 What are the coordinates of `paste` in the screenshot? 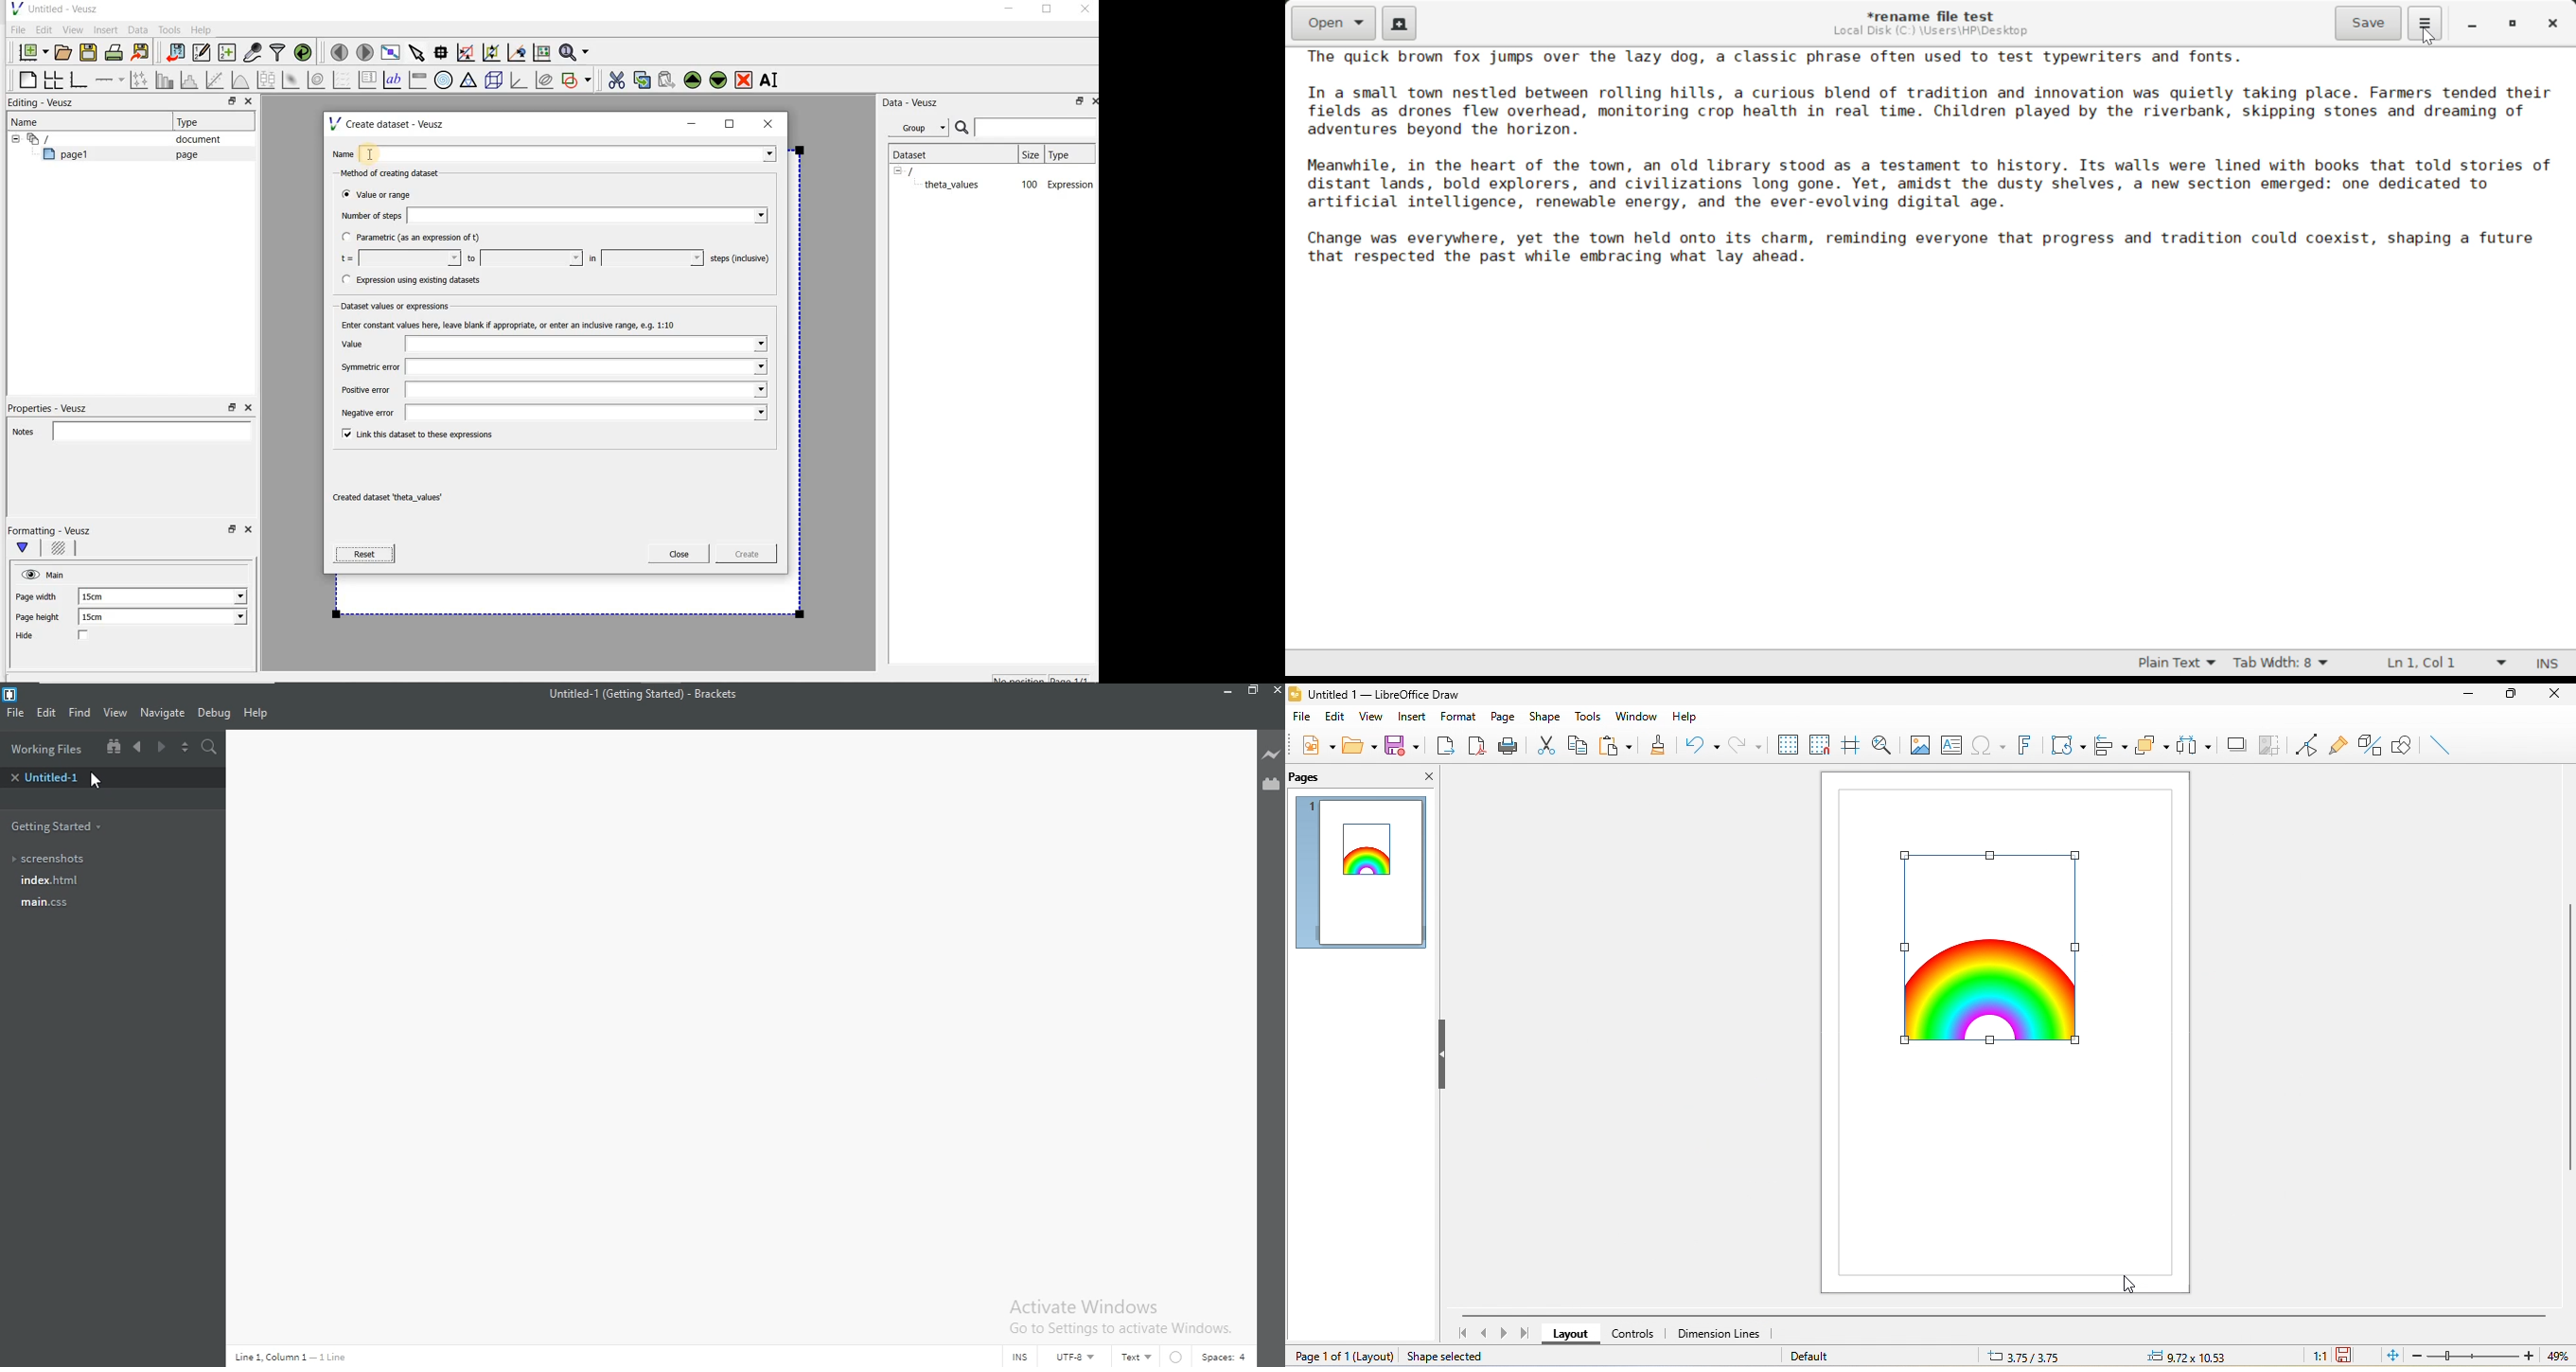 It's located at (1616, 742).